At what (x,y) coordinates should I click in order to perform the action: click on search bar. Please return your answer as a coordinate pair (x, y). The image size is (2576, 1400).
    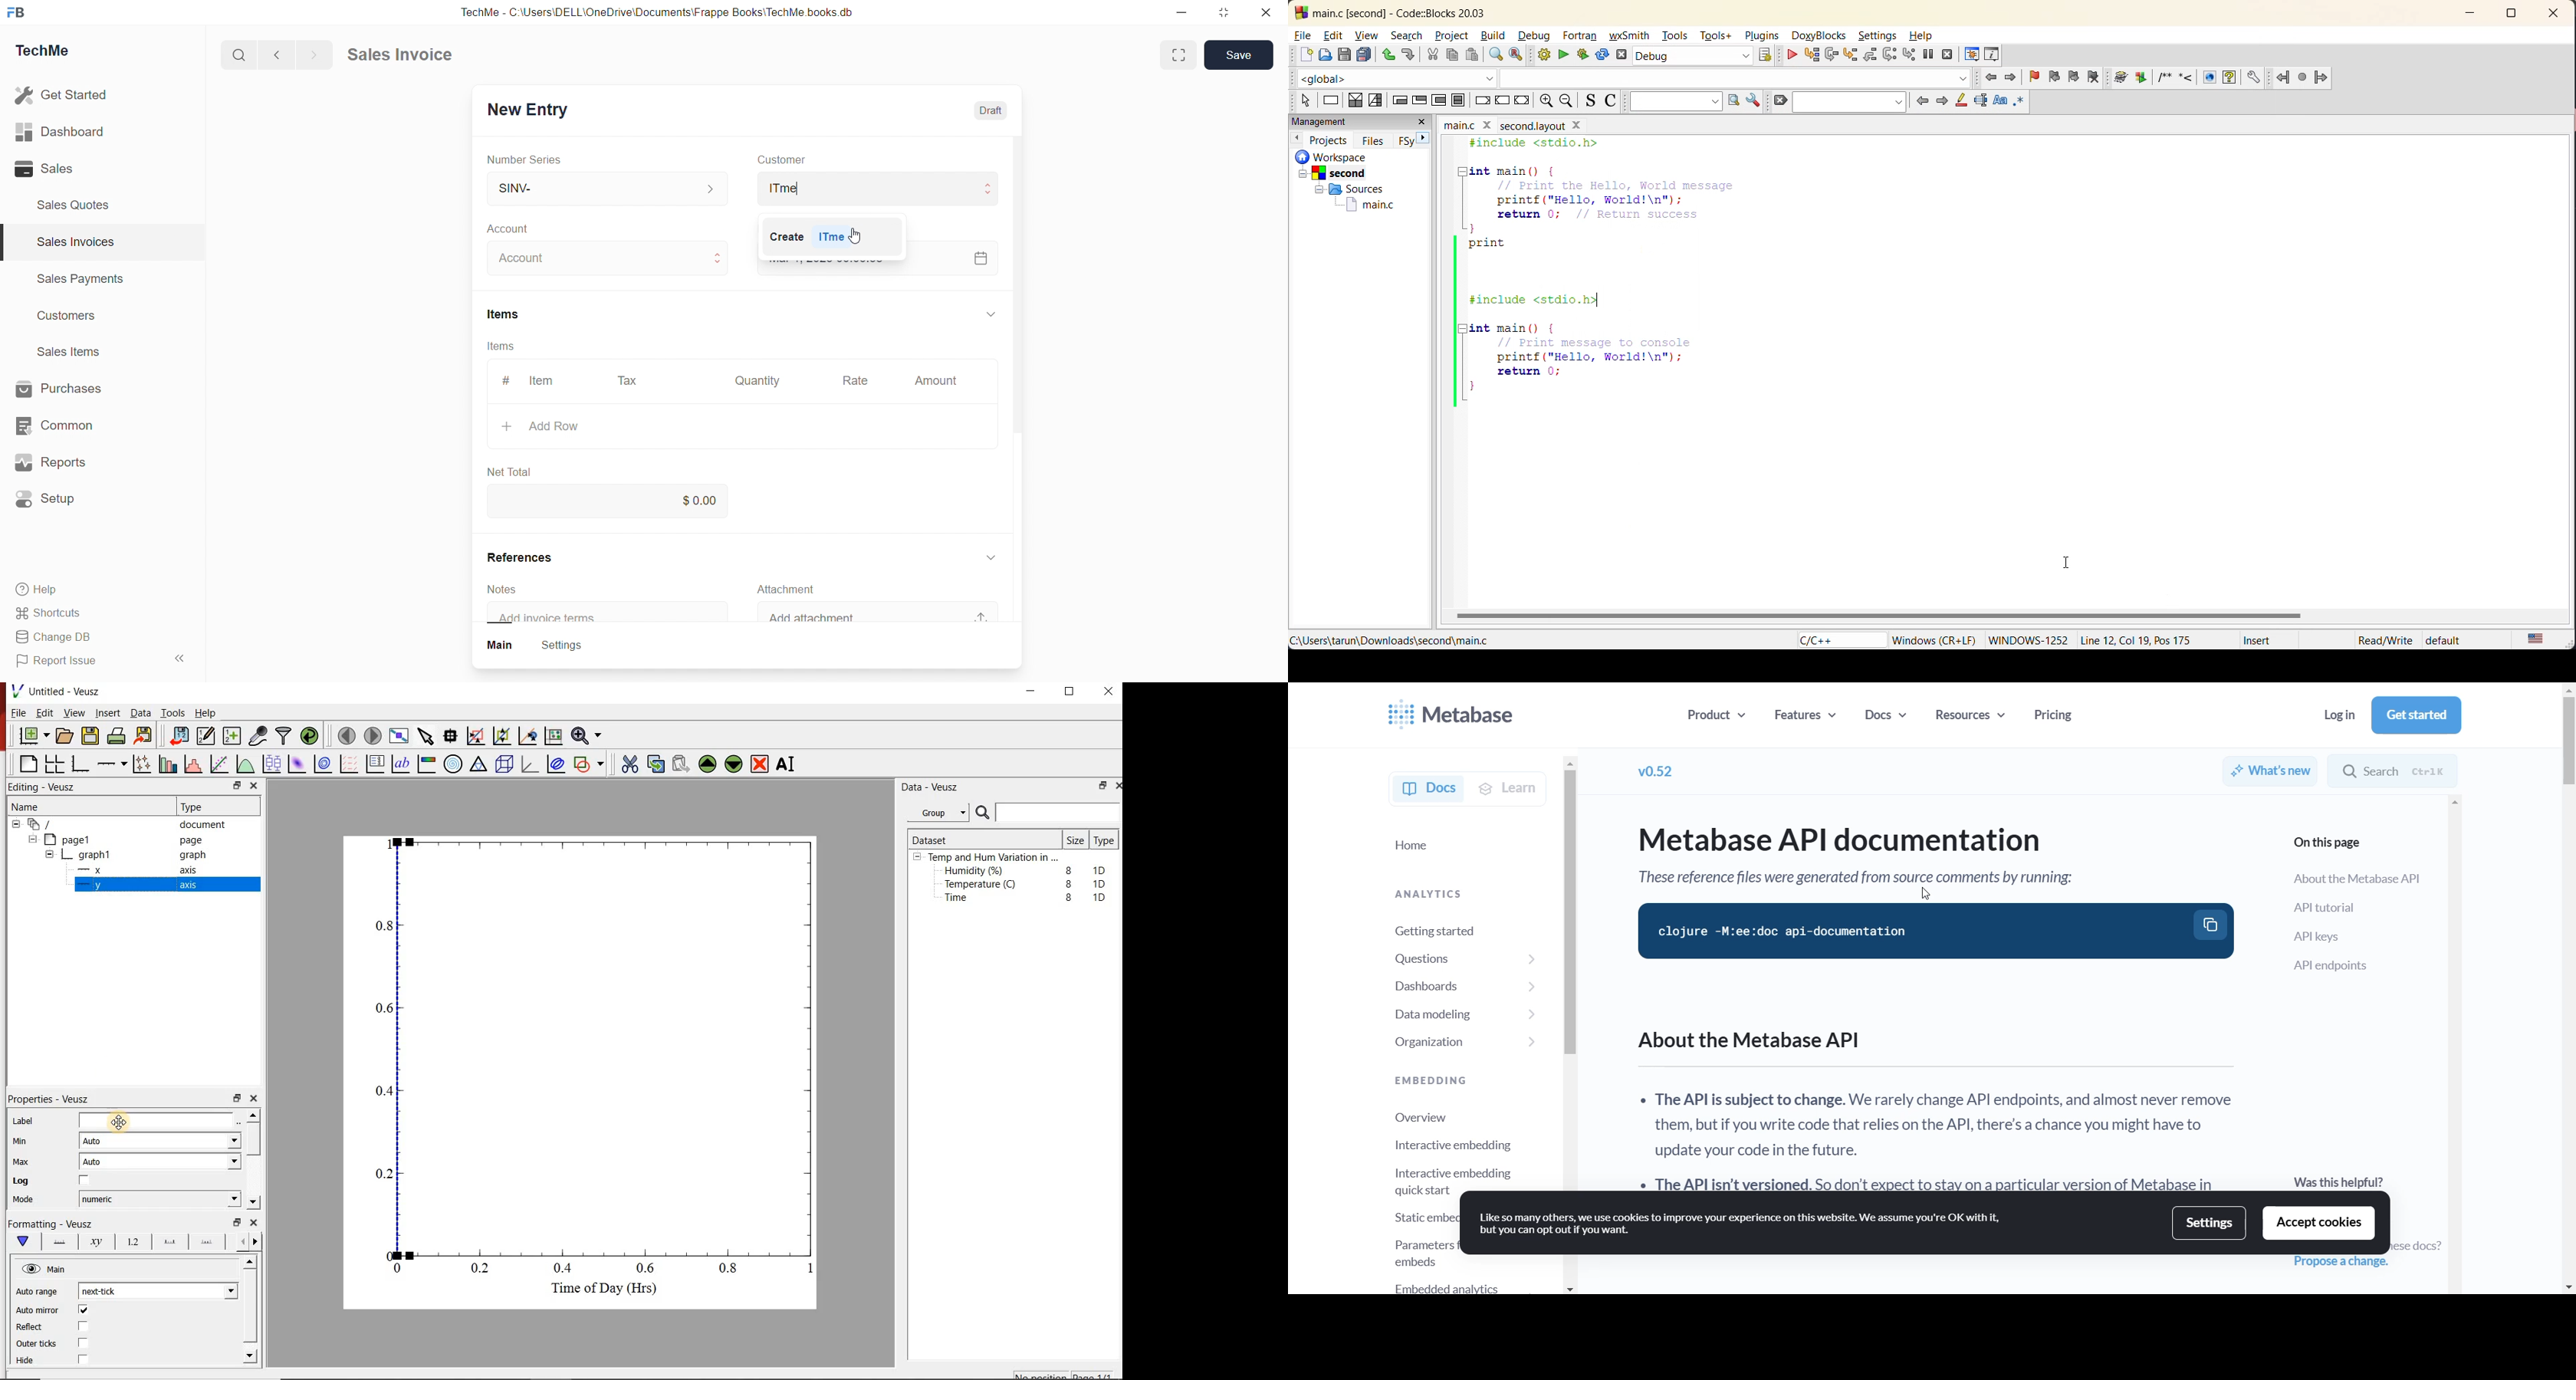
    Looking at the image, I should click on (2418, 768).